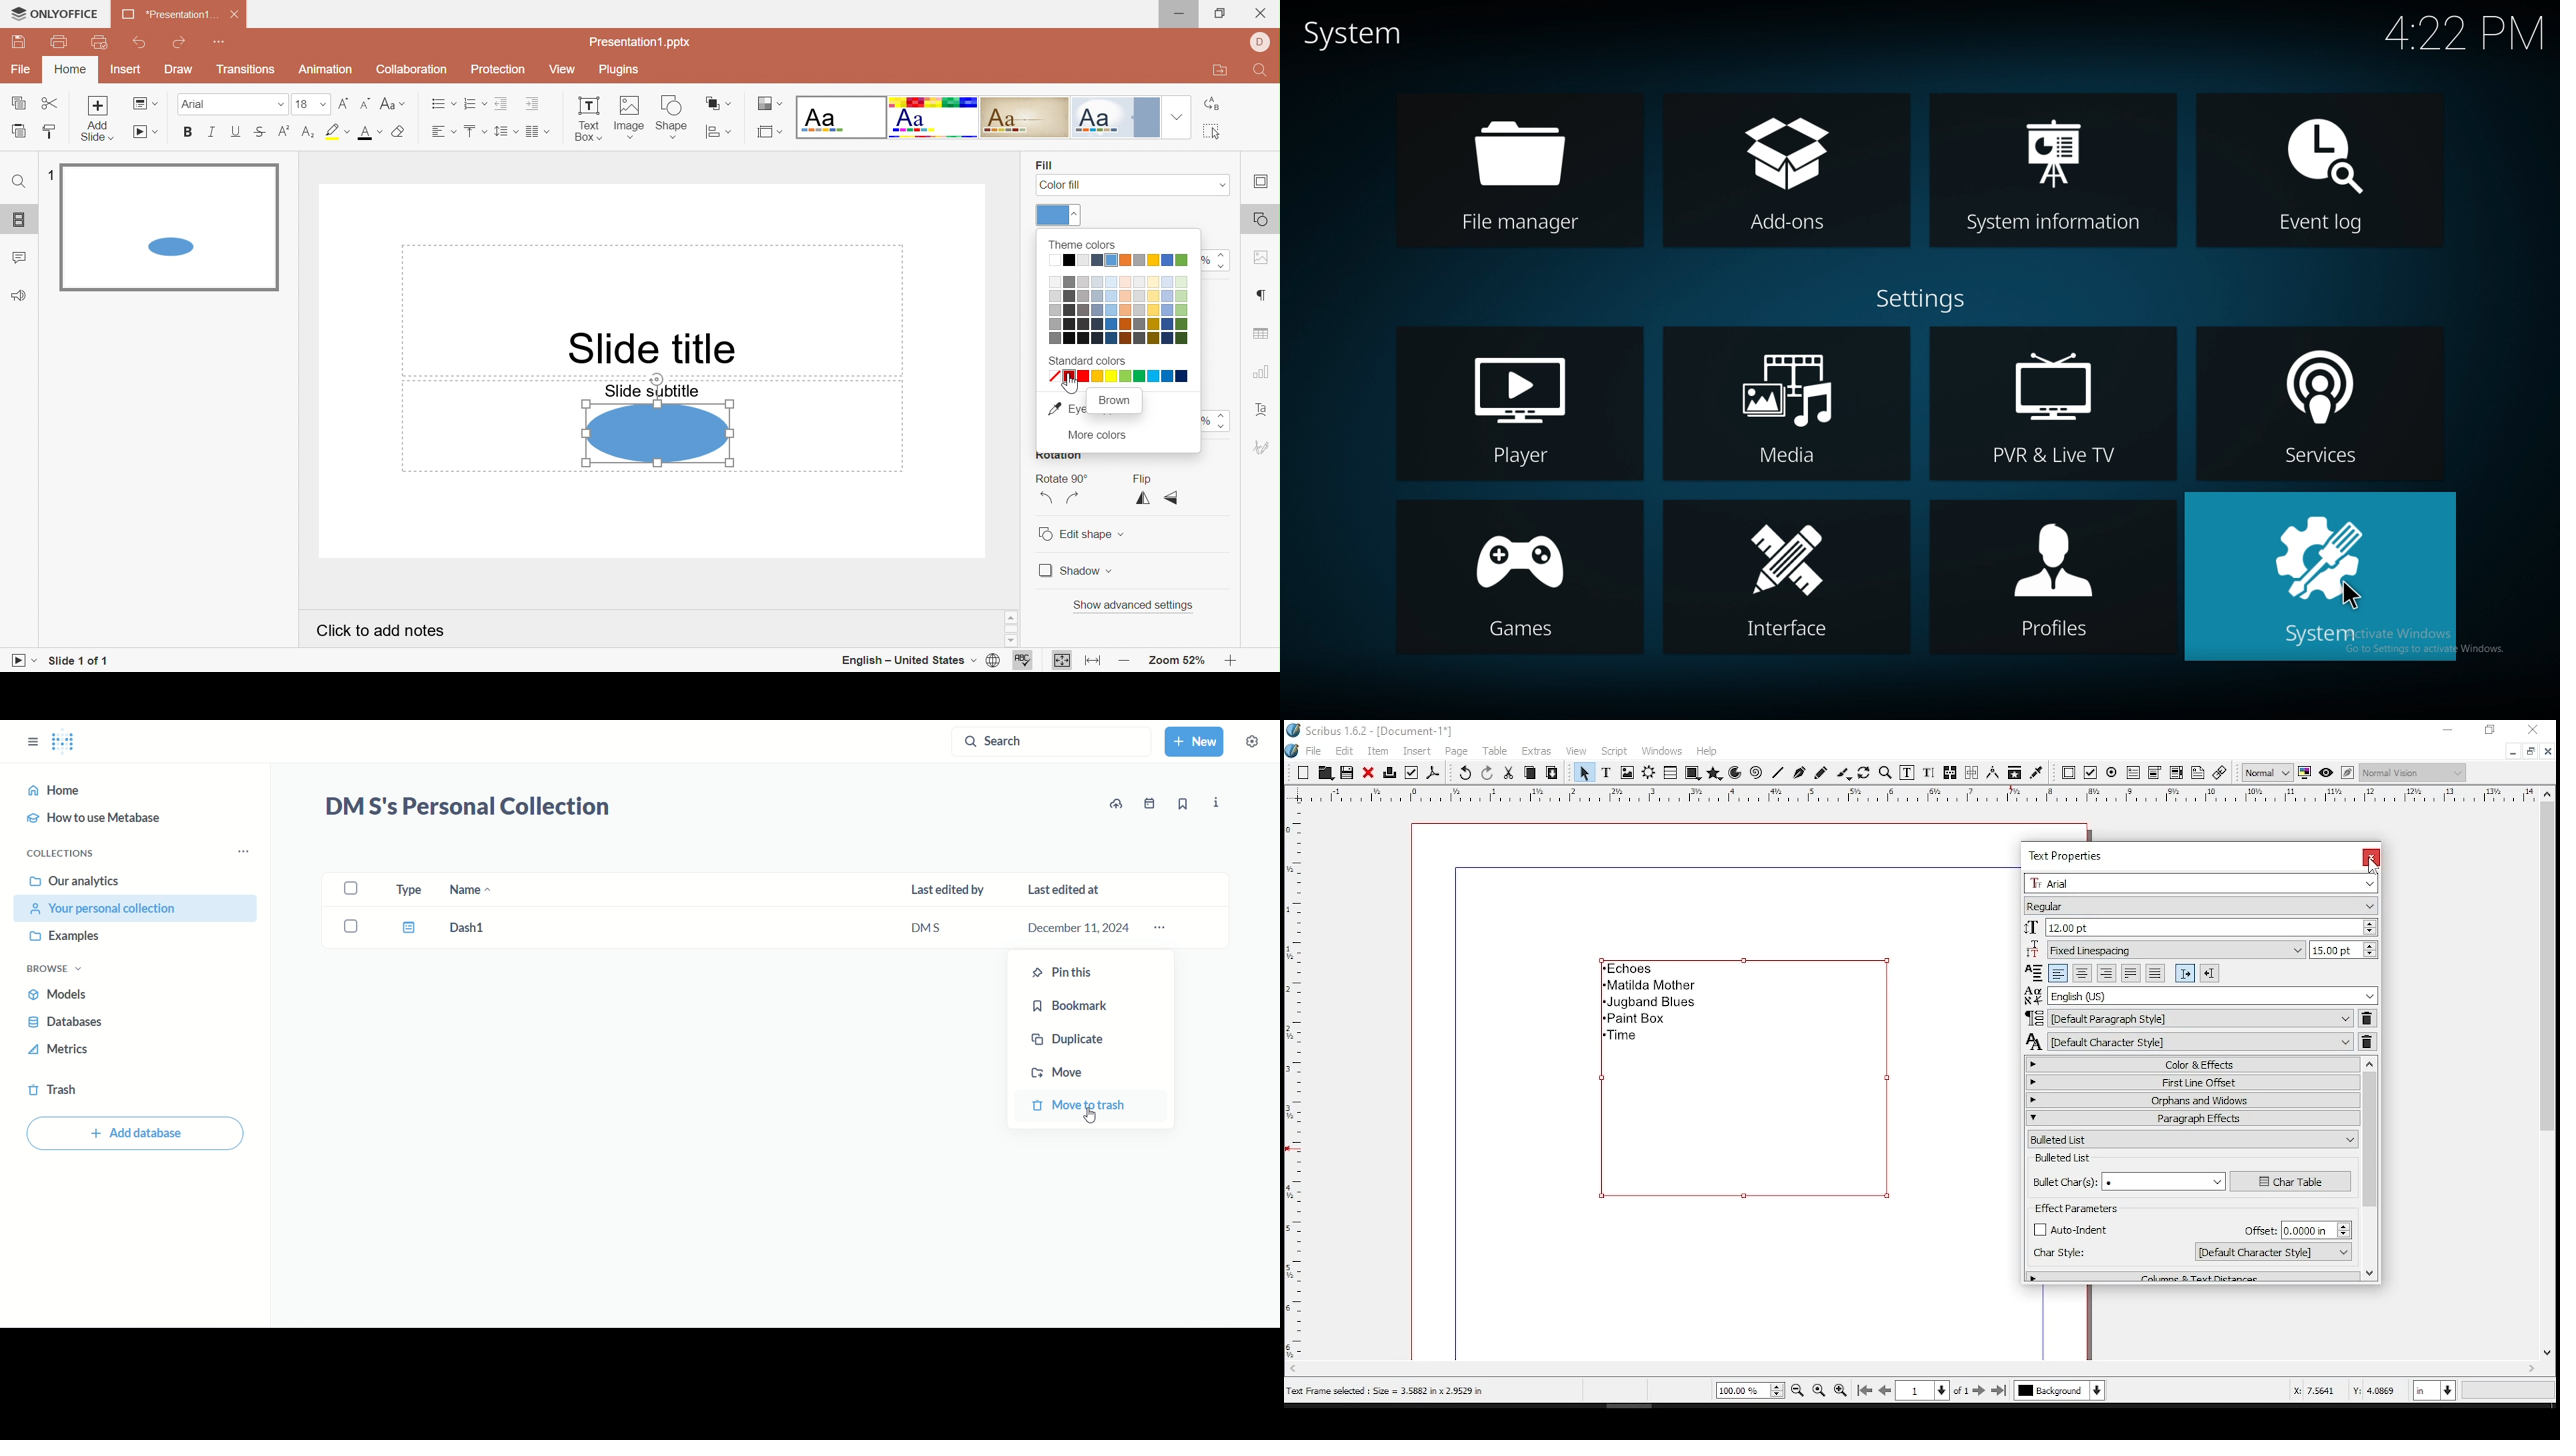 This screenshot has height=1456, width=2576. I want to click on system info, so click(2055, 170).